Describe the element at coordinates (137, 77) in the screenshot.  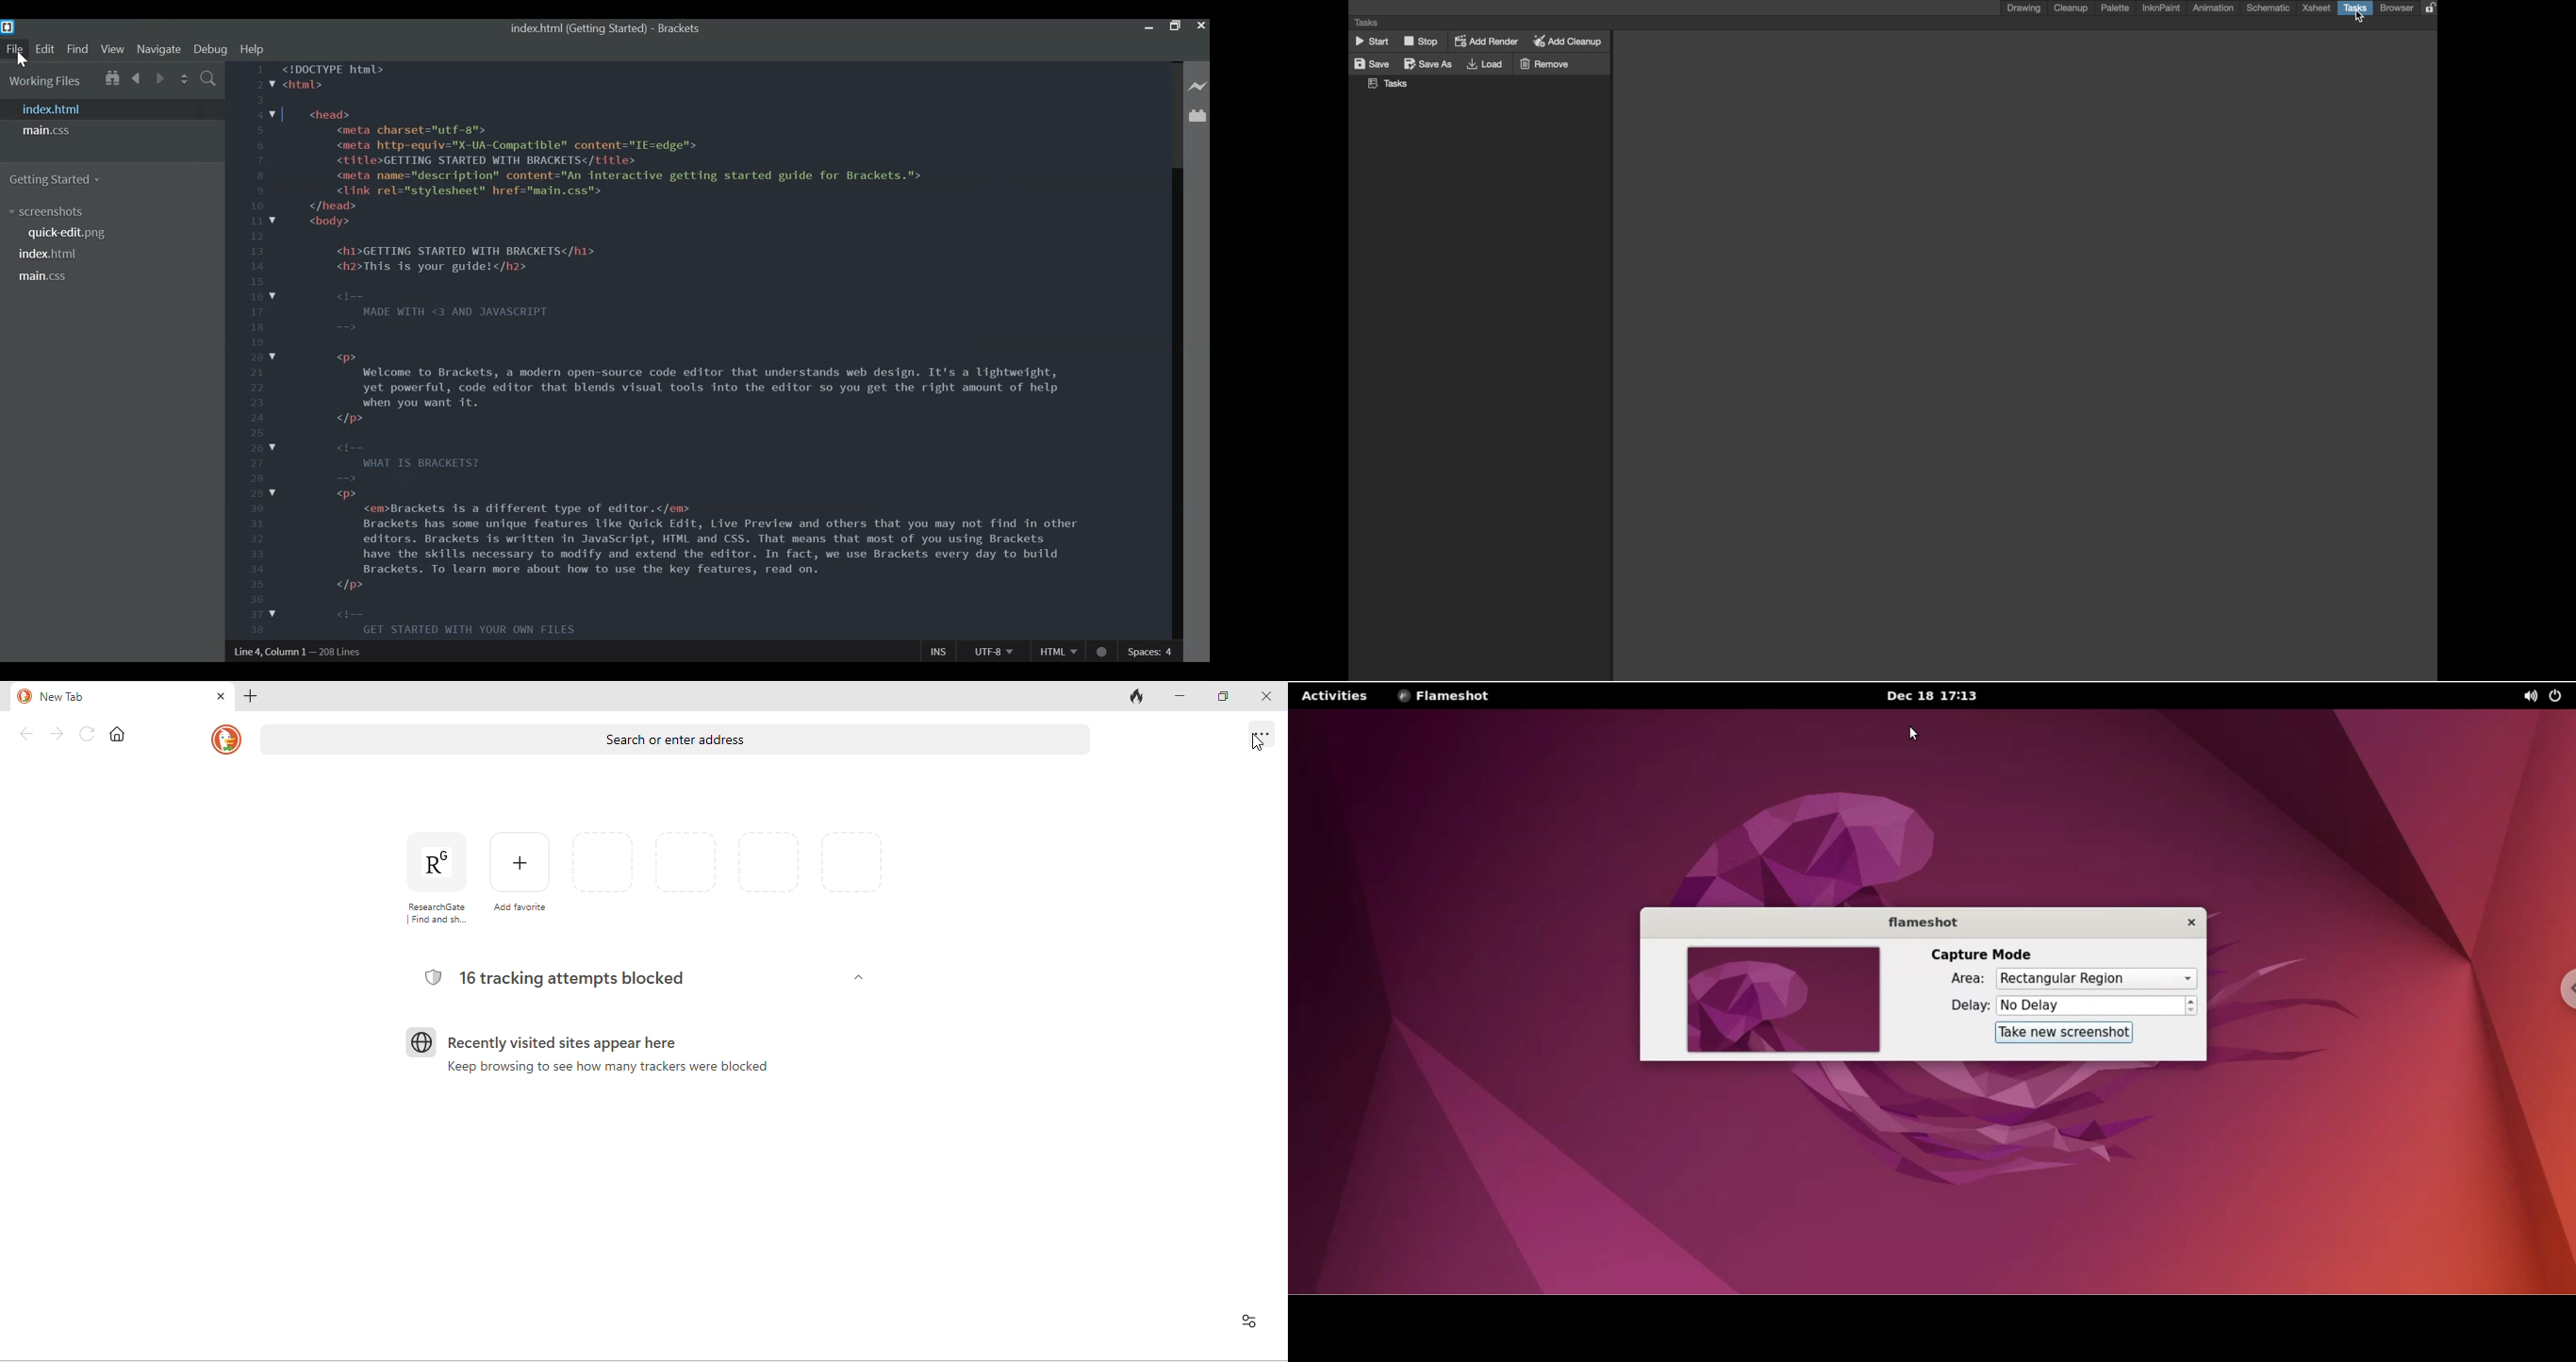
I see `Navigate Backwards` at that location.